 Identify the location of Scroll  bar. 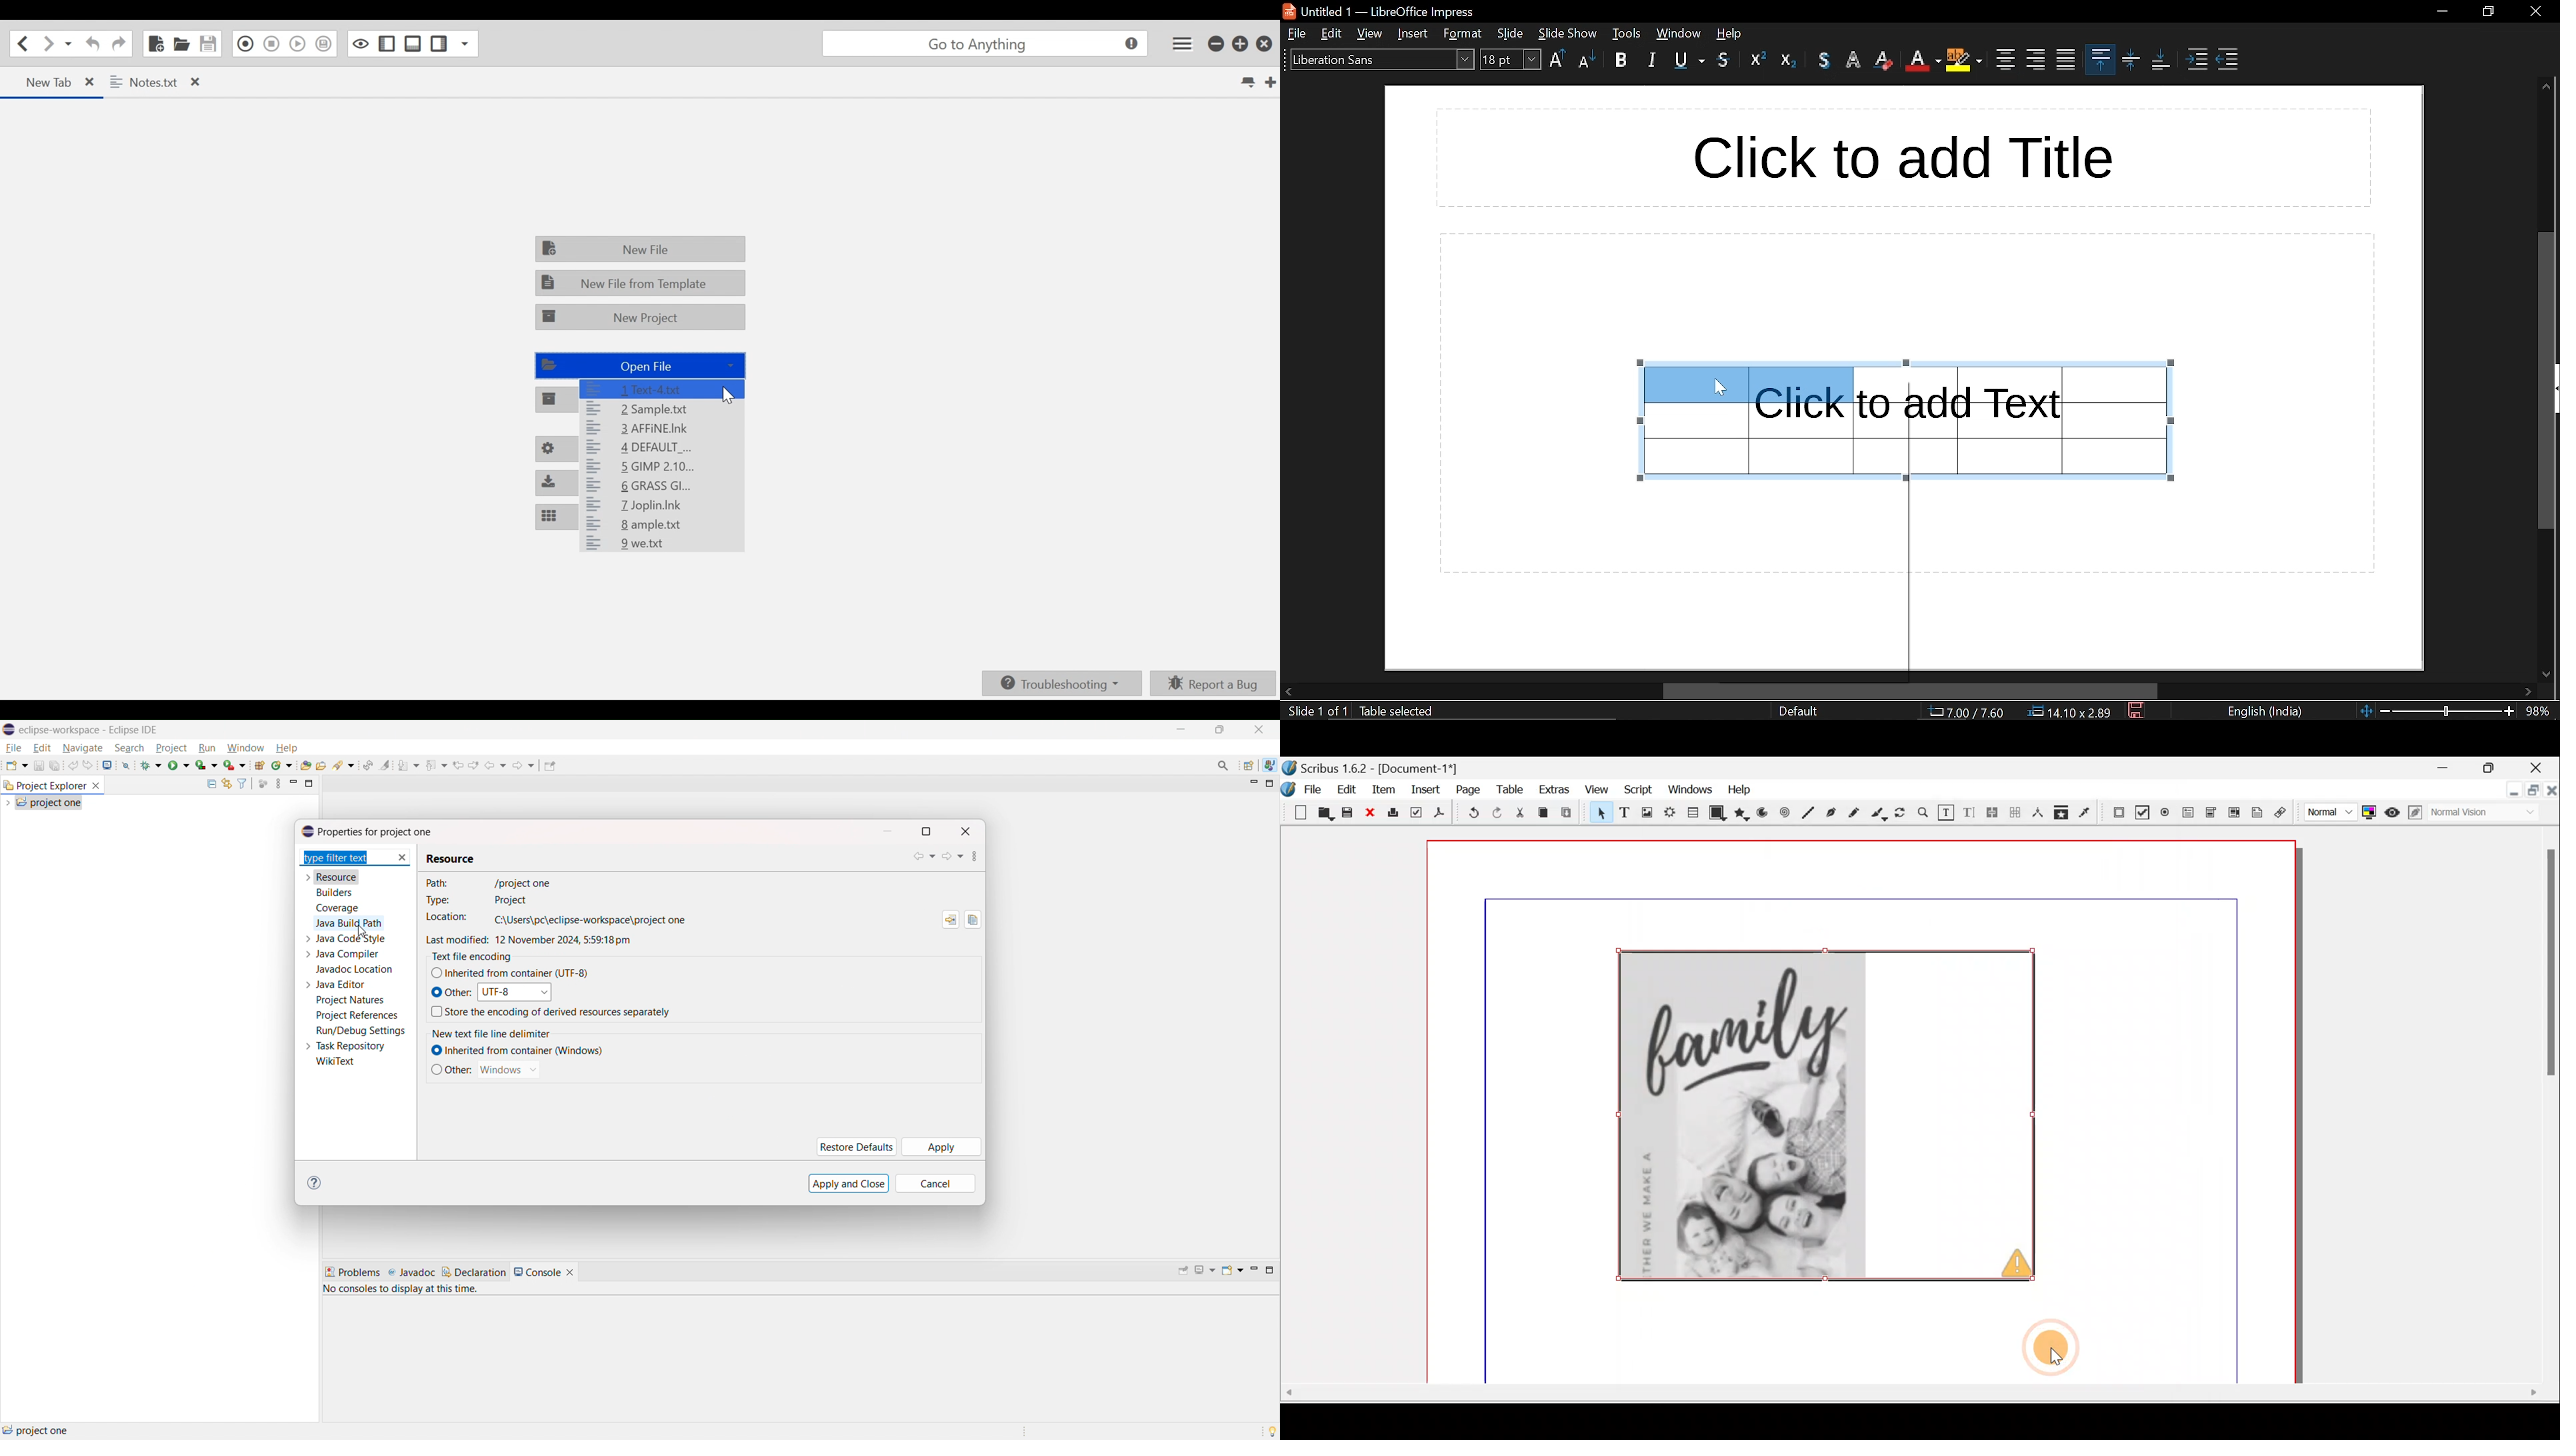
(1919, 1403).